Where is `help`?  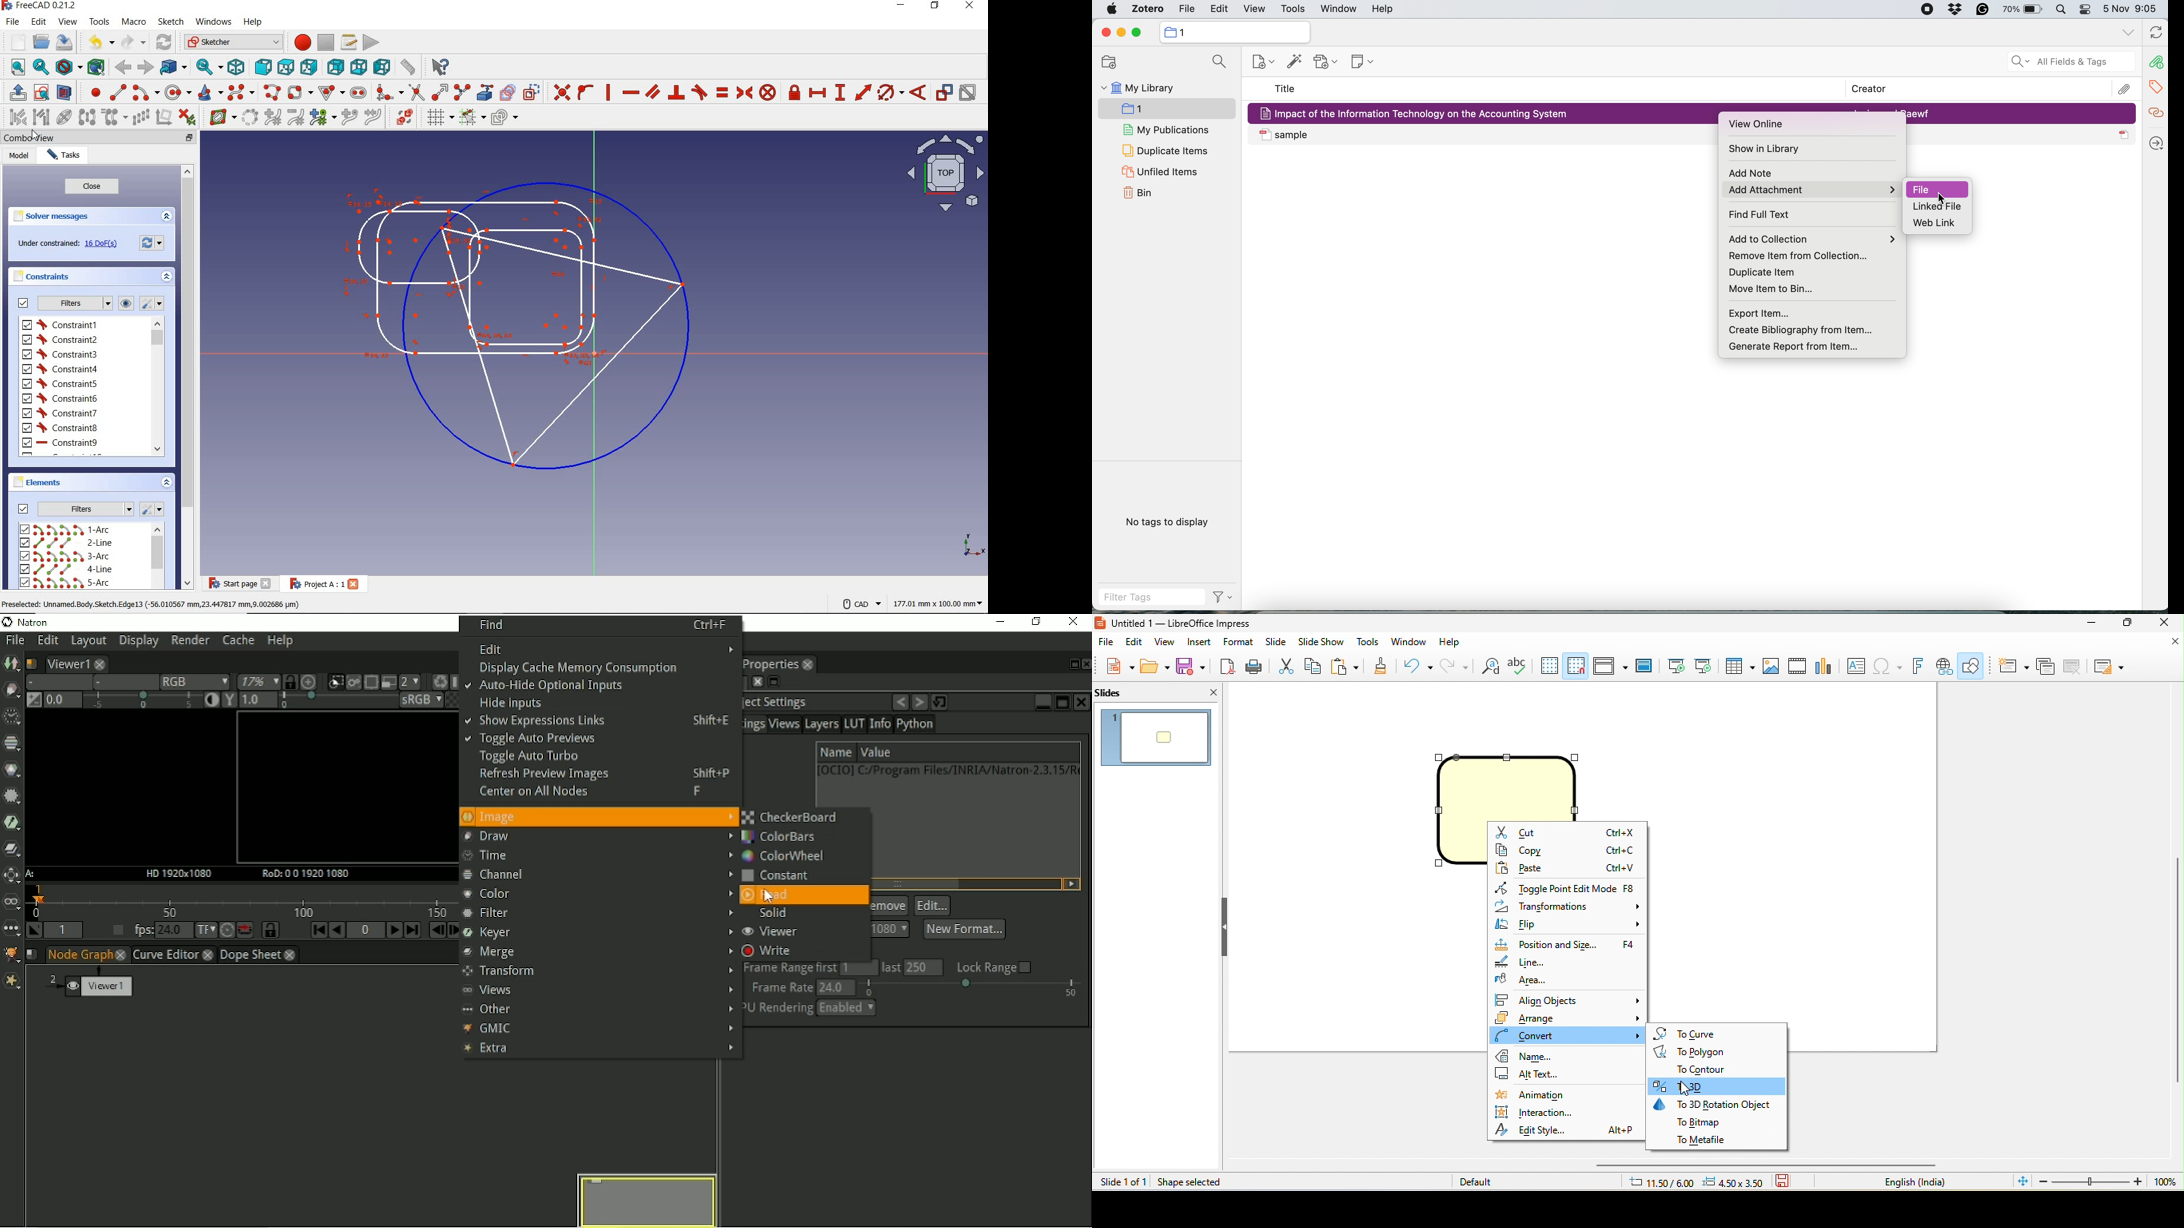
help is located at coordinates (1382, 9).